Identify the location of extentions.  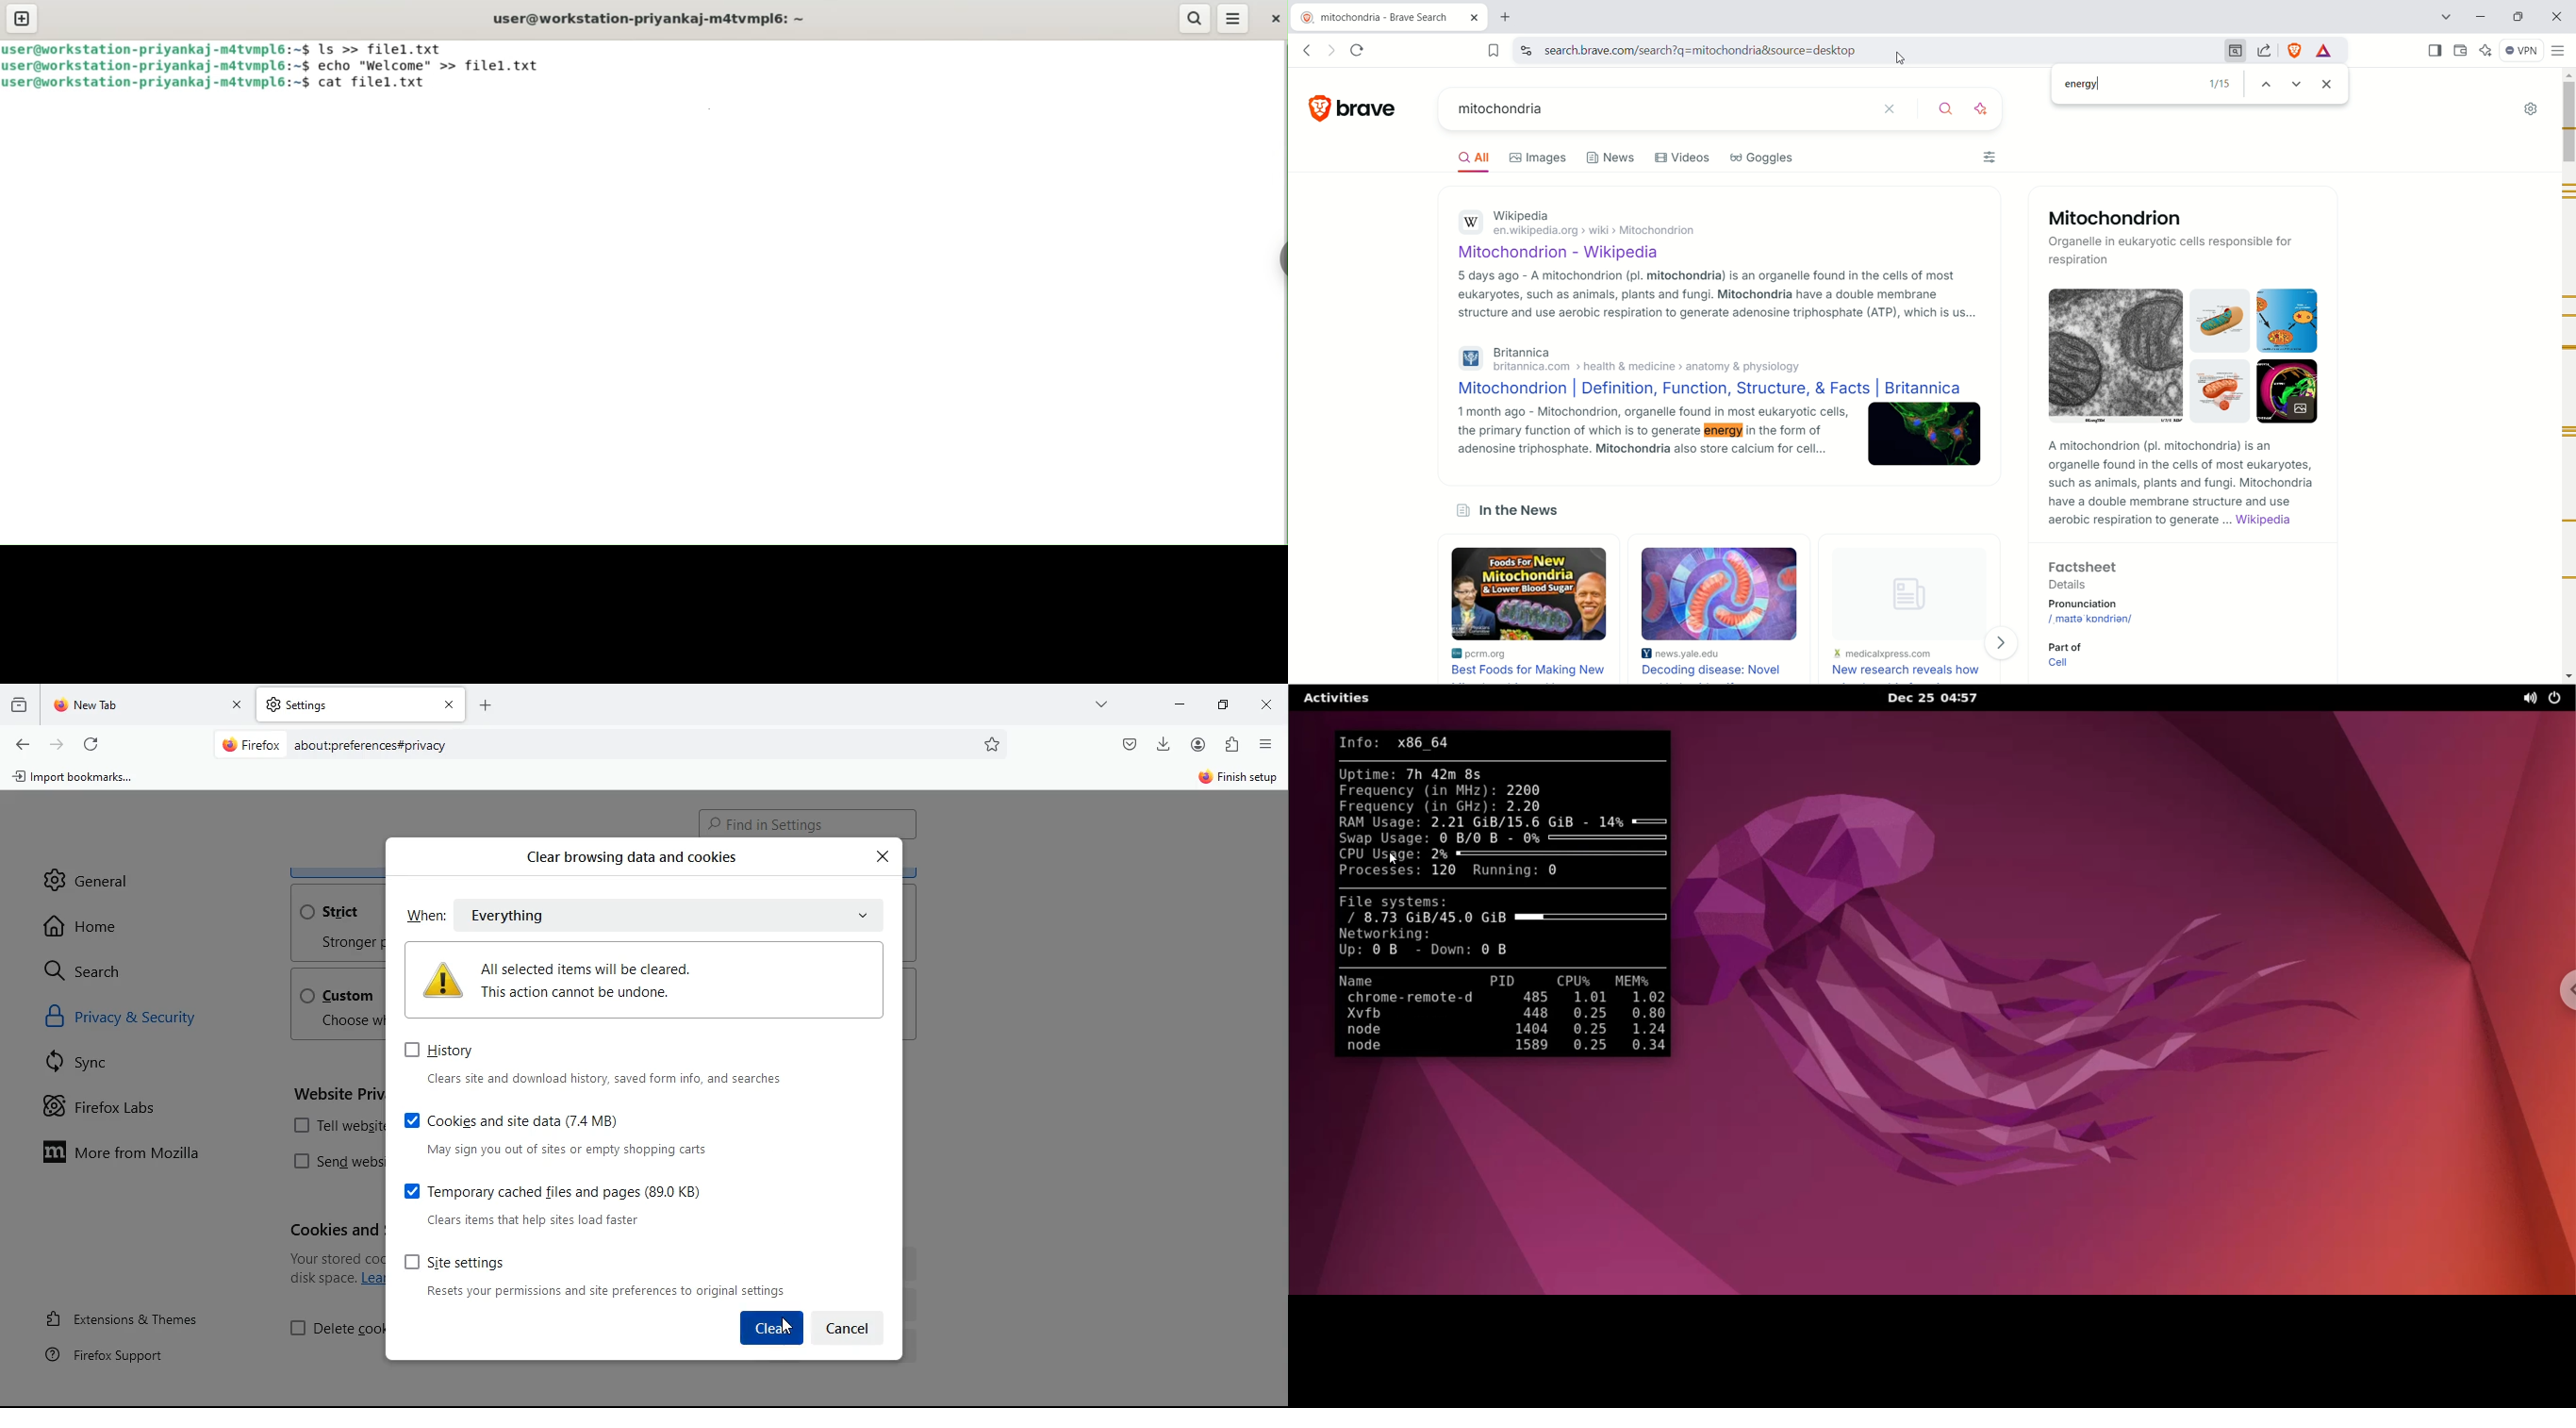
(1231, 746).